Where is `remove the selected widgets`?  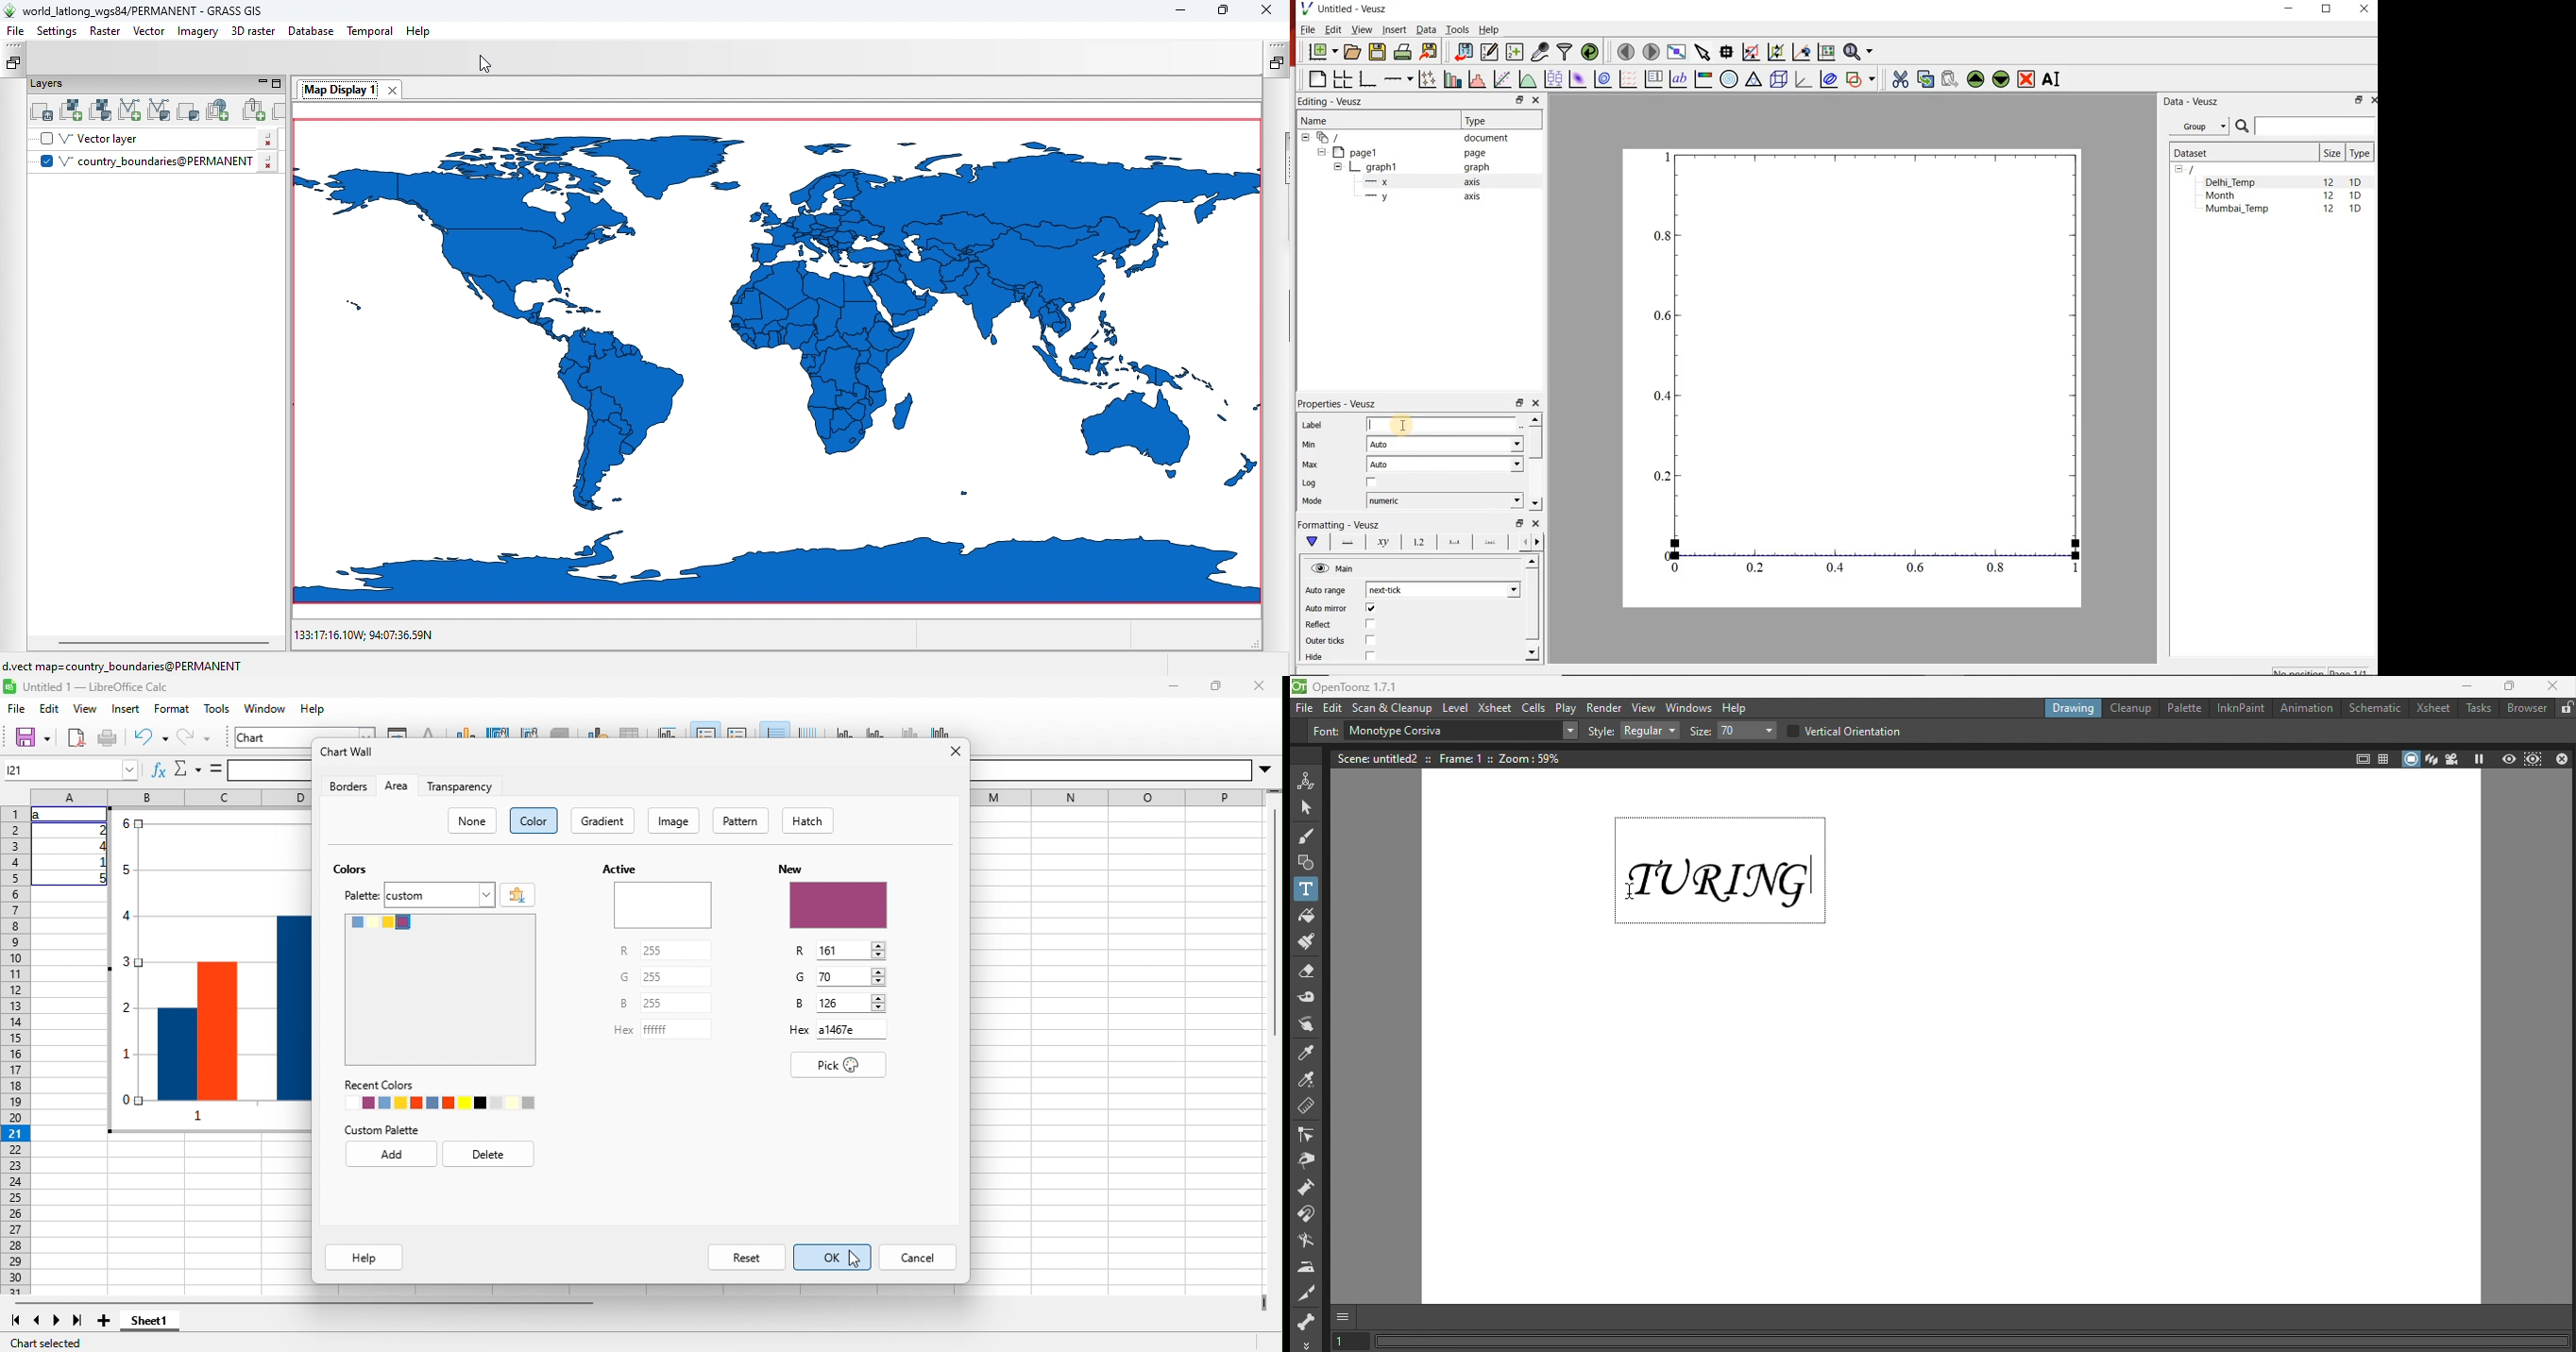
remove the selected widgets is located at coordinates (2027, 79).